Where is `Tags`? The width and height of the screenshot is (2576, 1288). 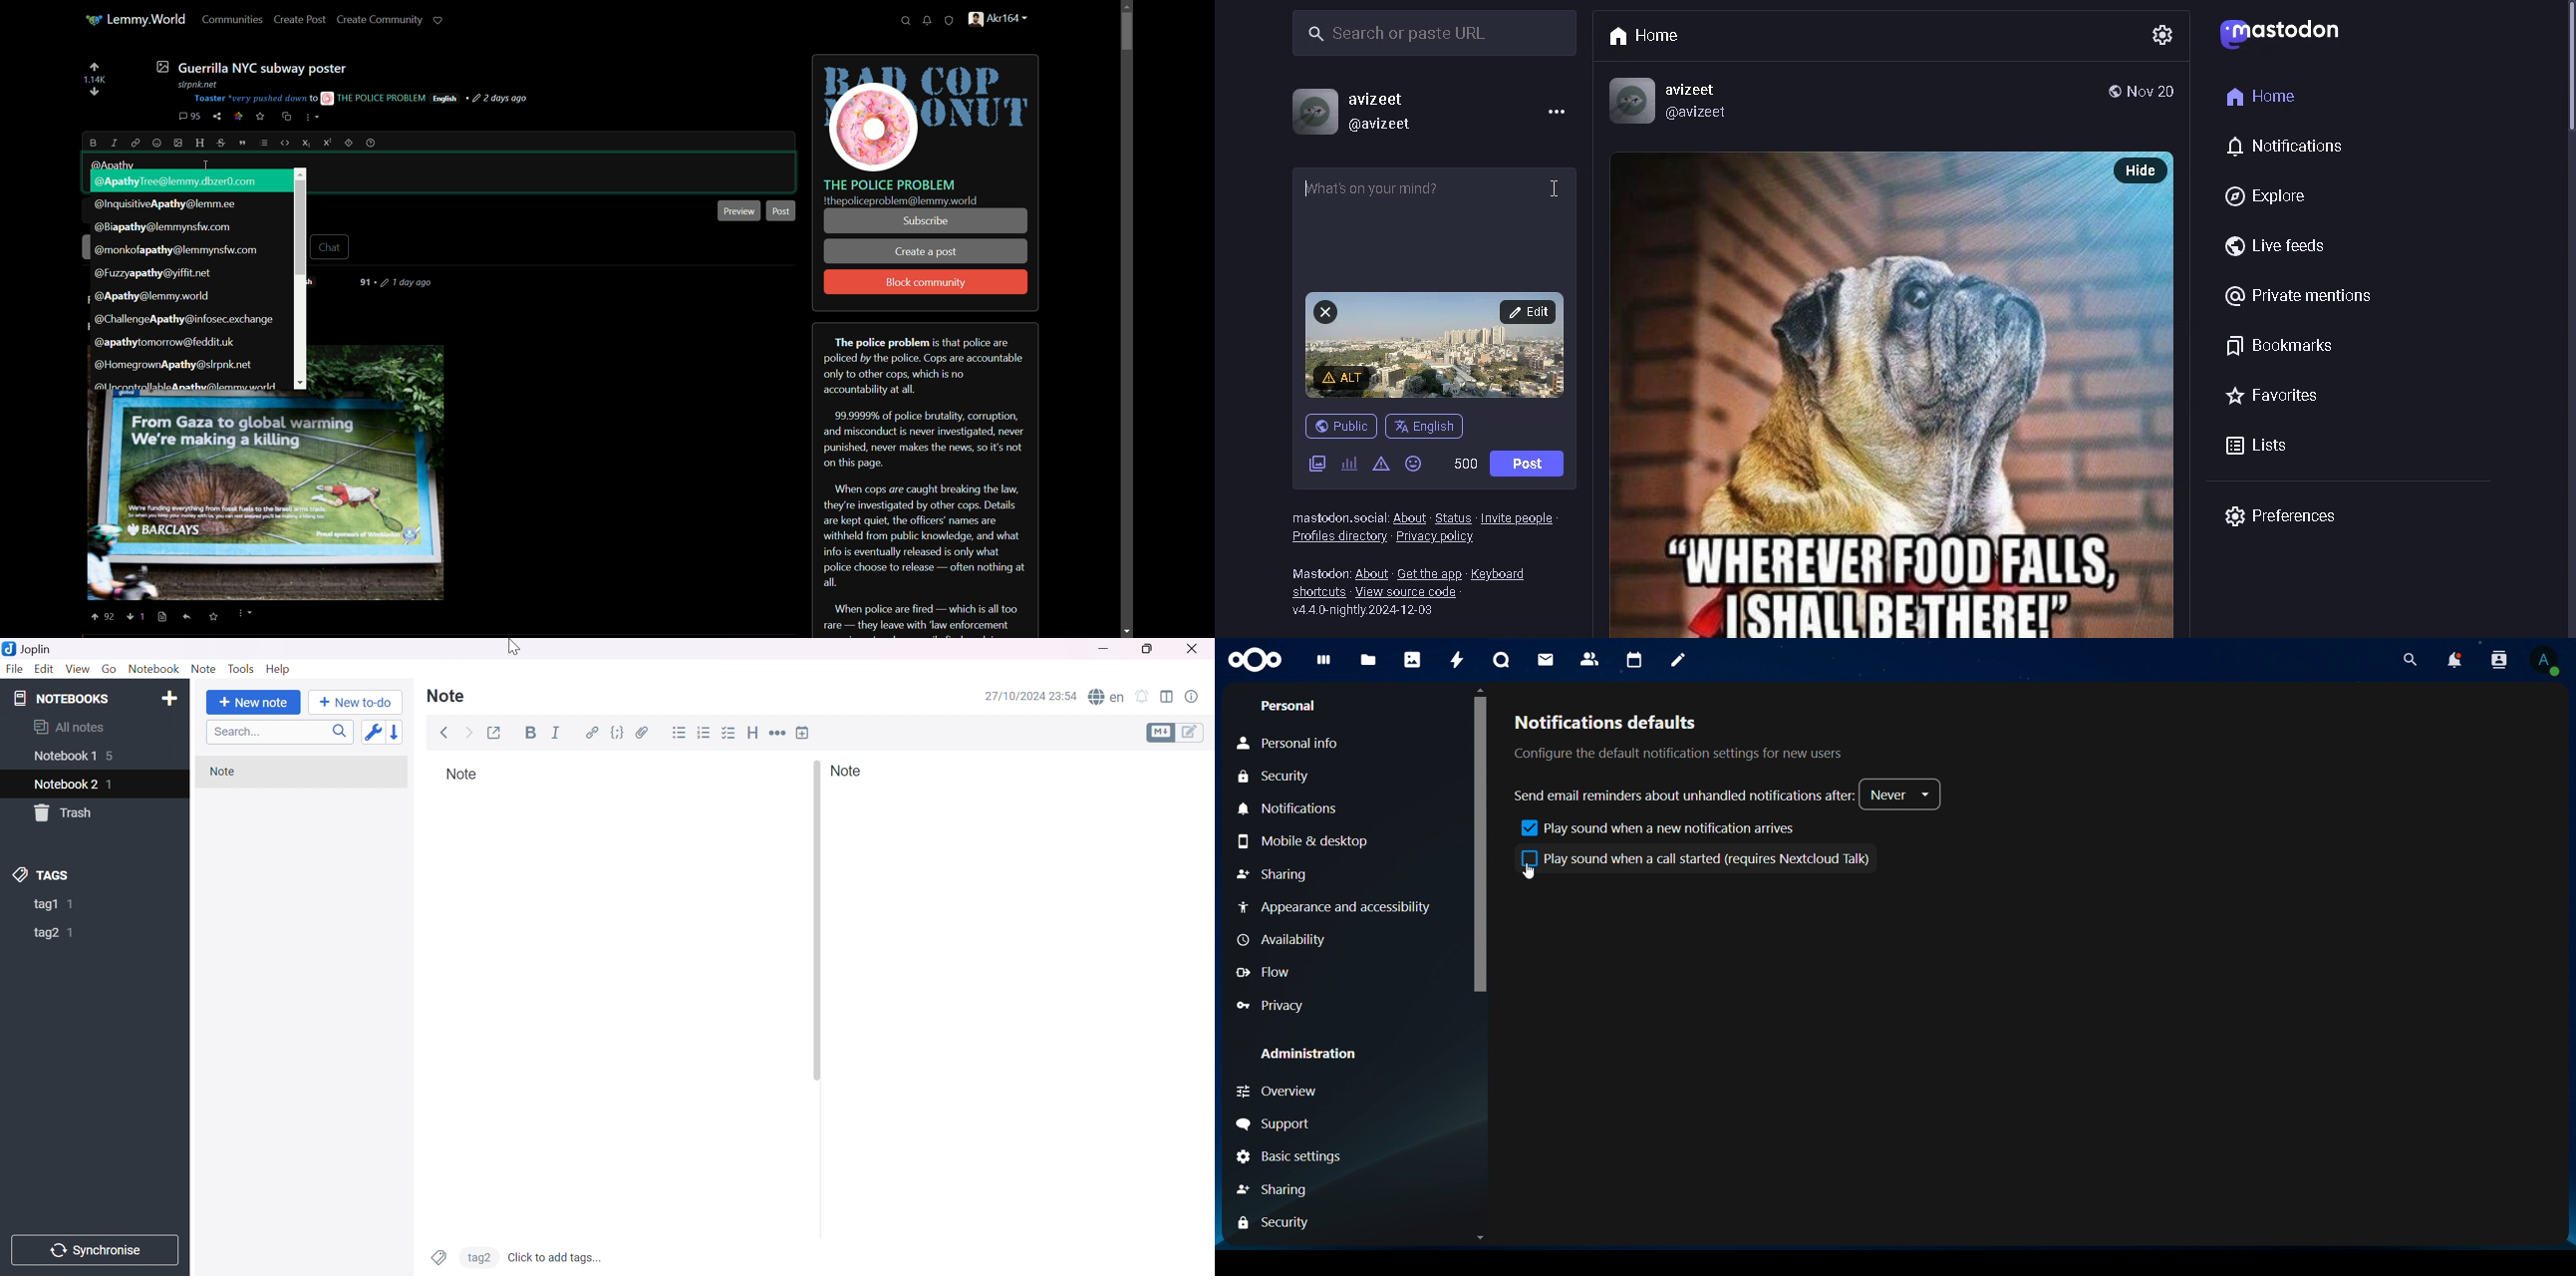
Tags is located at coordinates (438, 1257).